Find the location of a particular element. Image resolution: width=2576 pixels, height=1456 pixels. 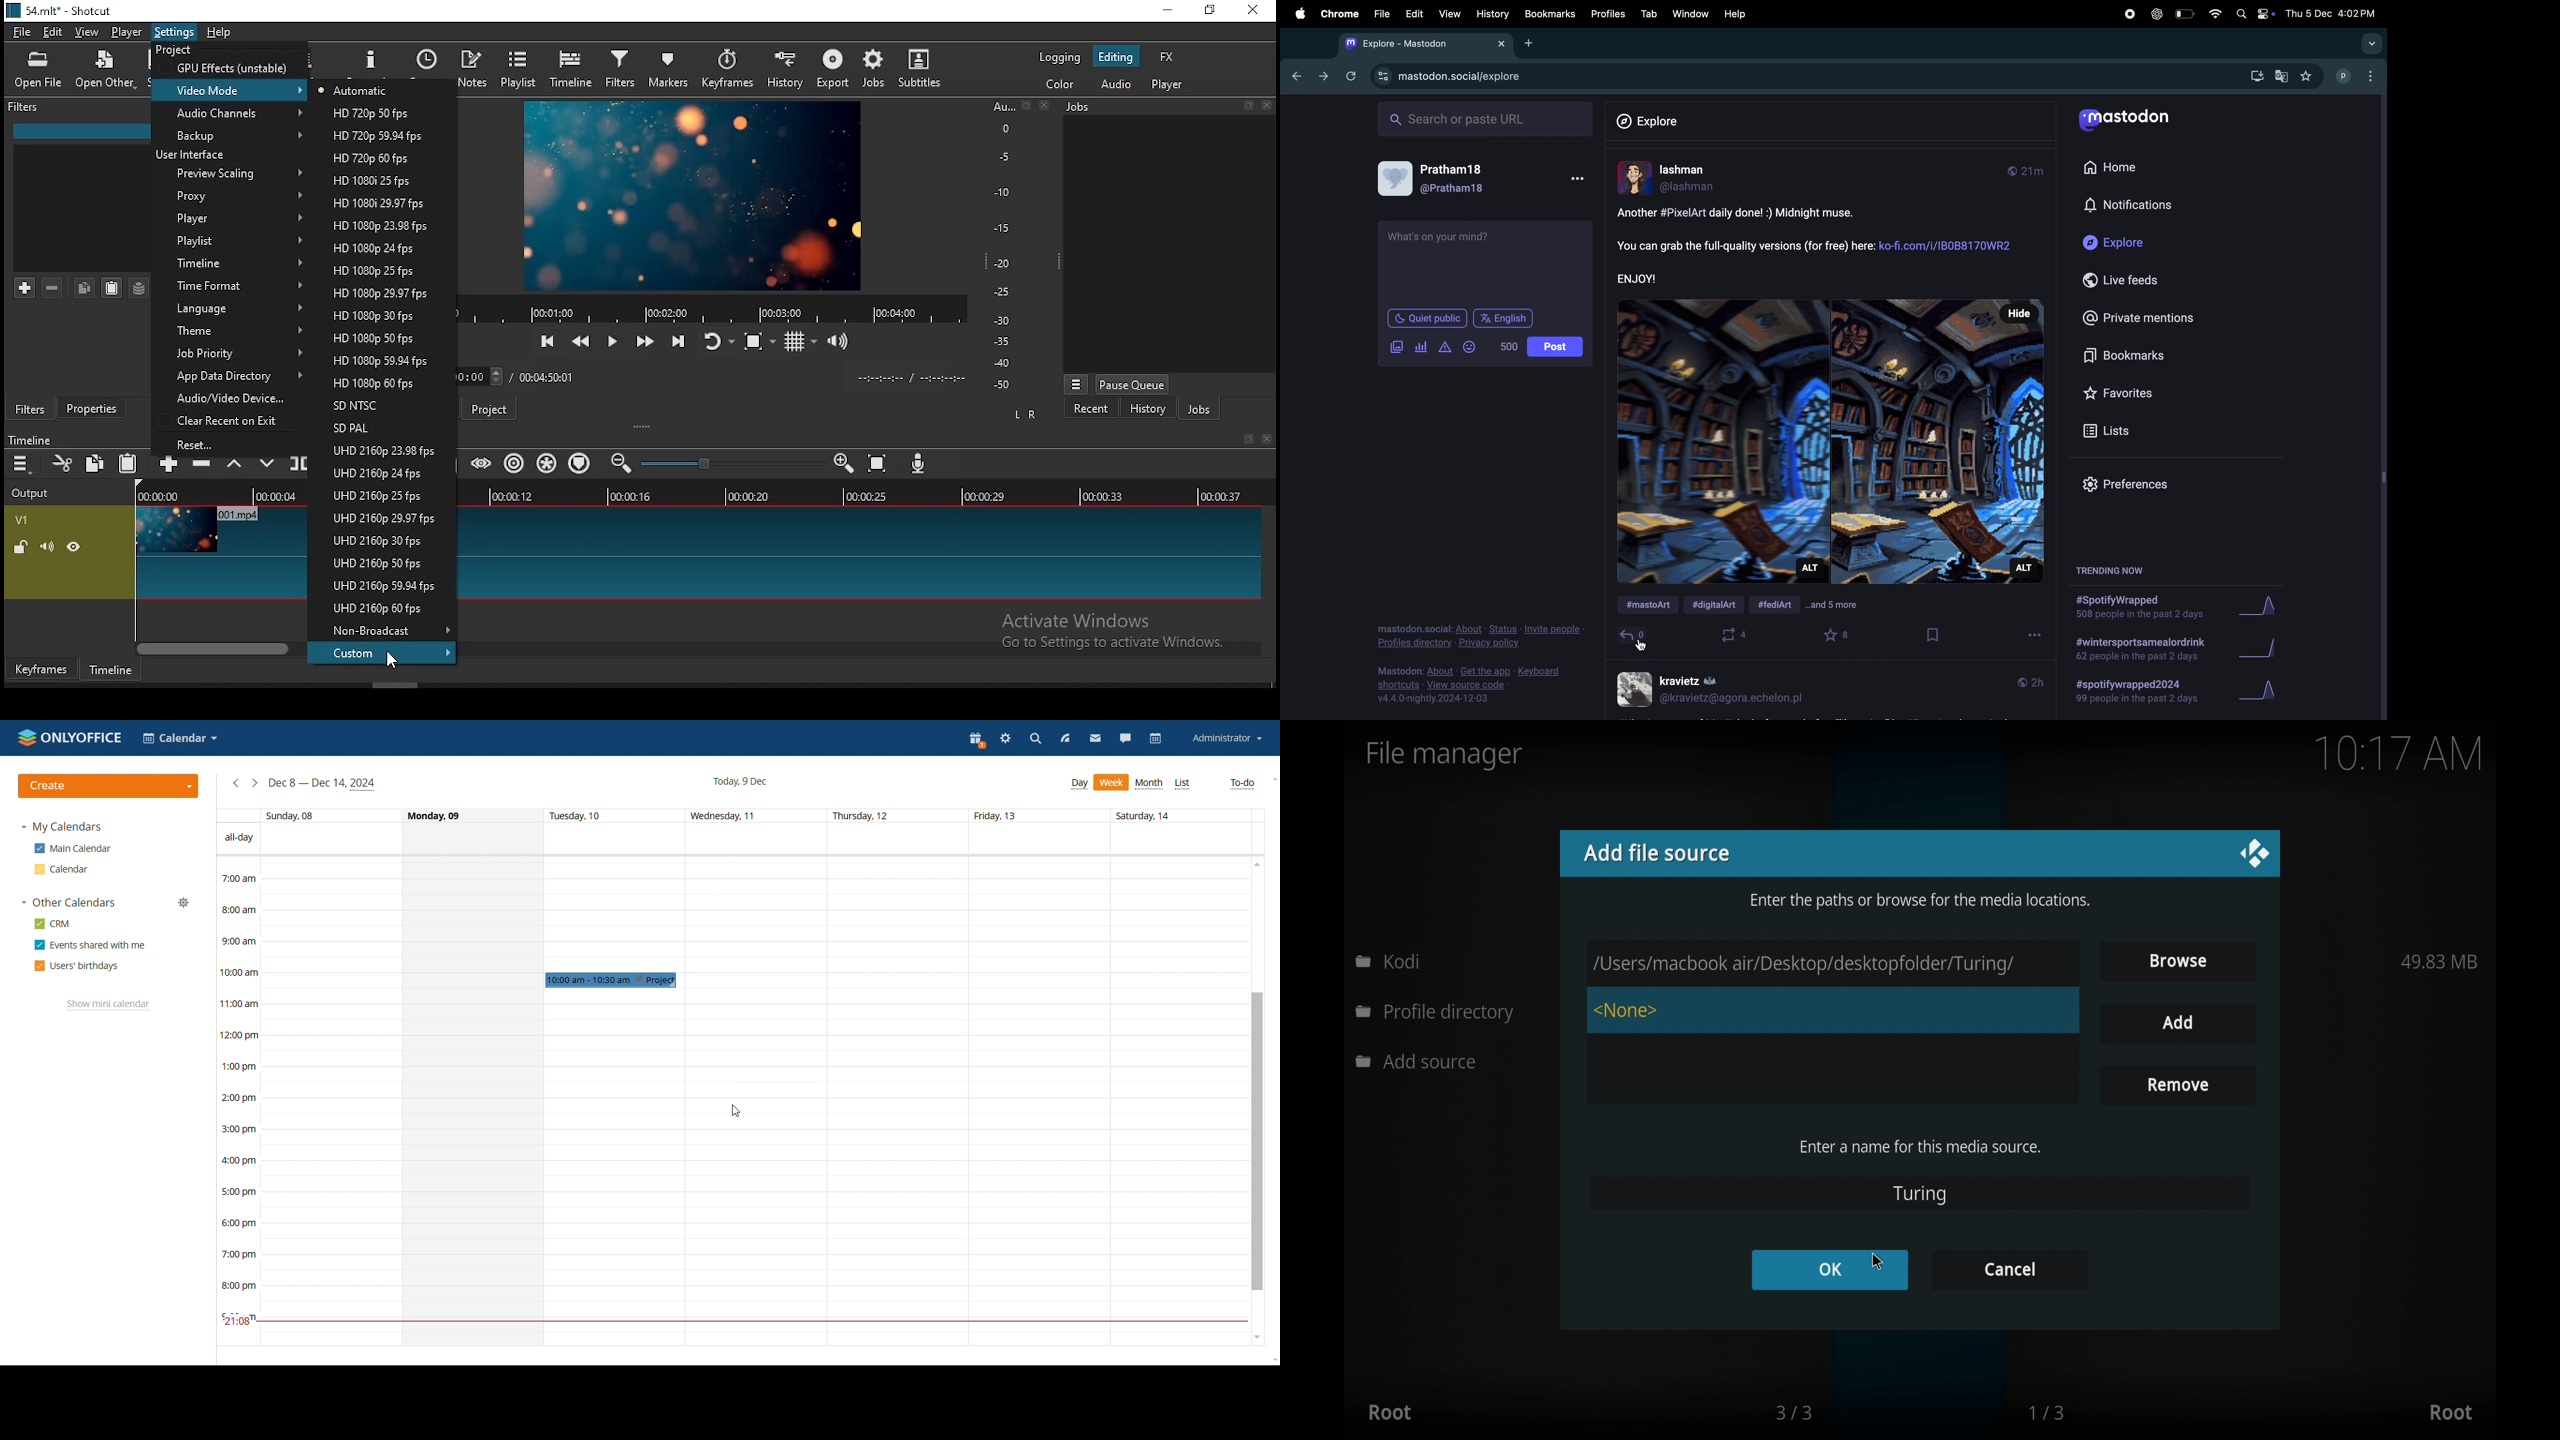

day view is located at coordinates (1079, 784).